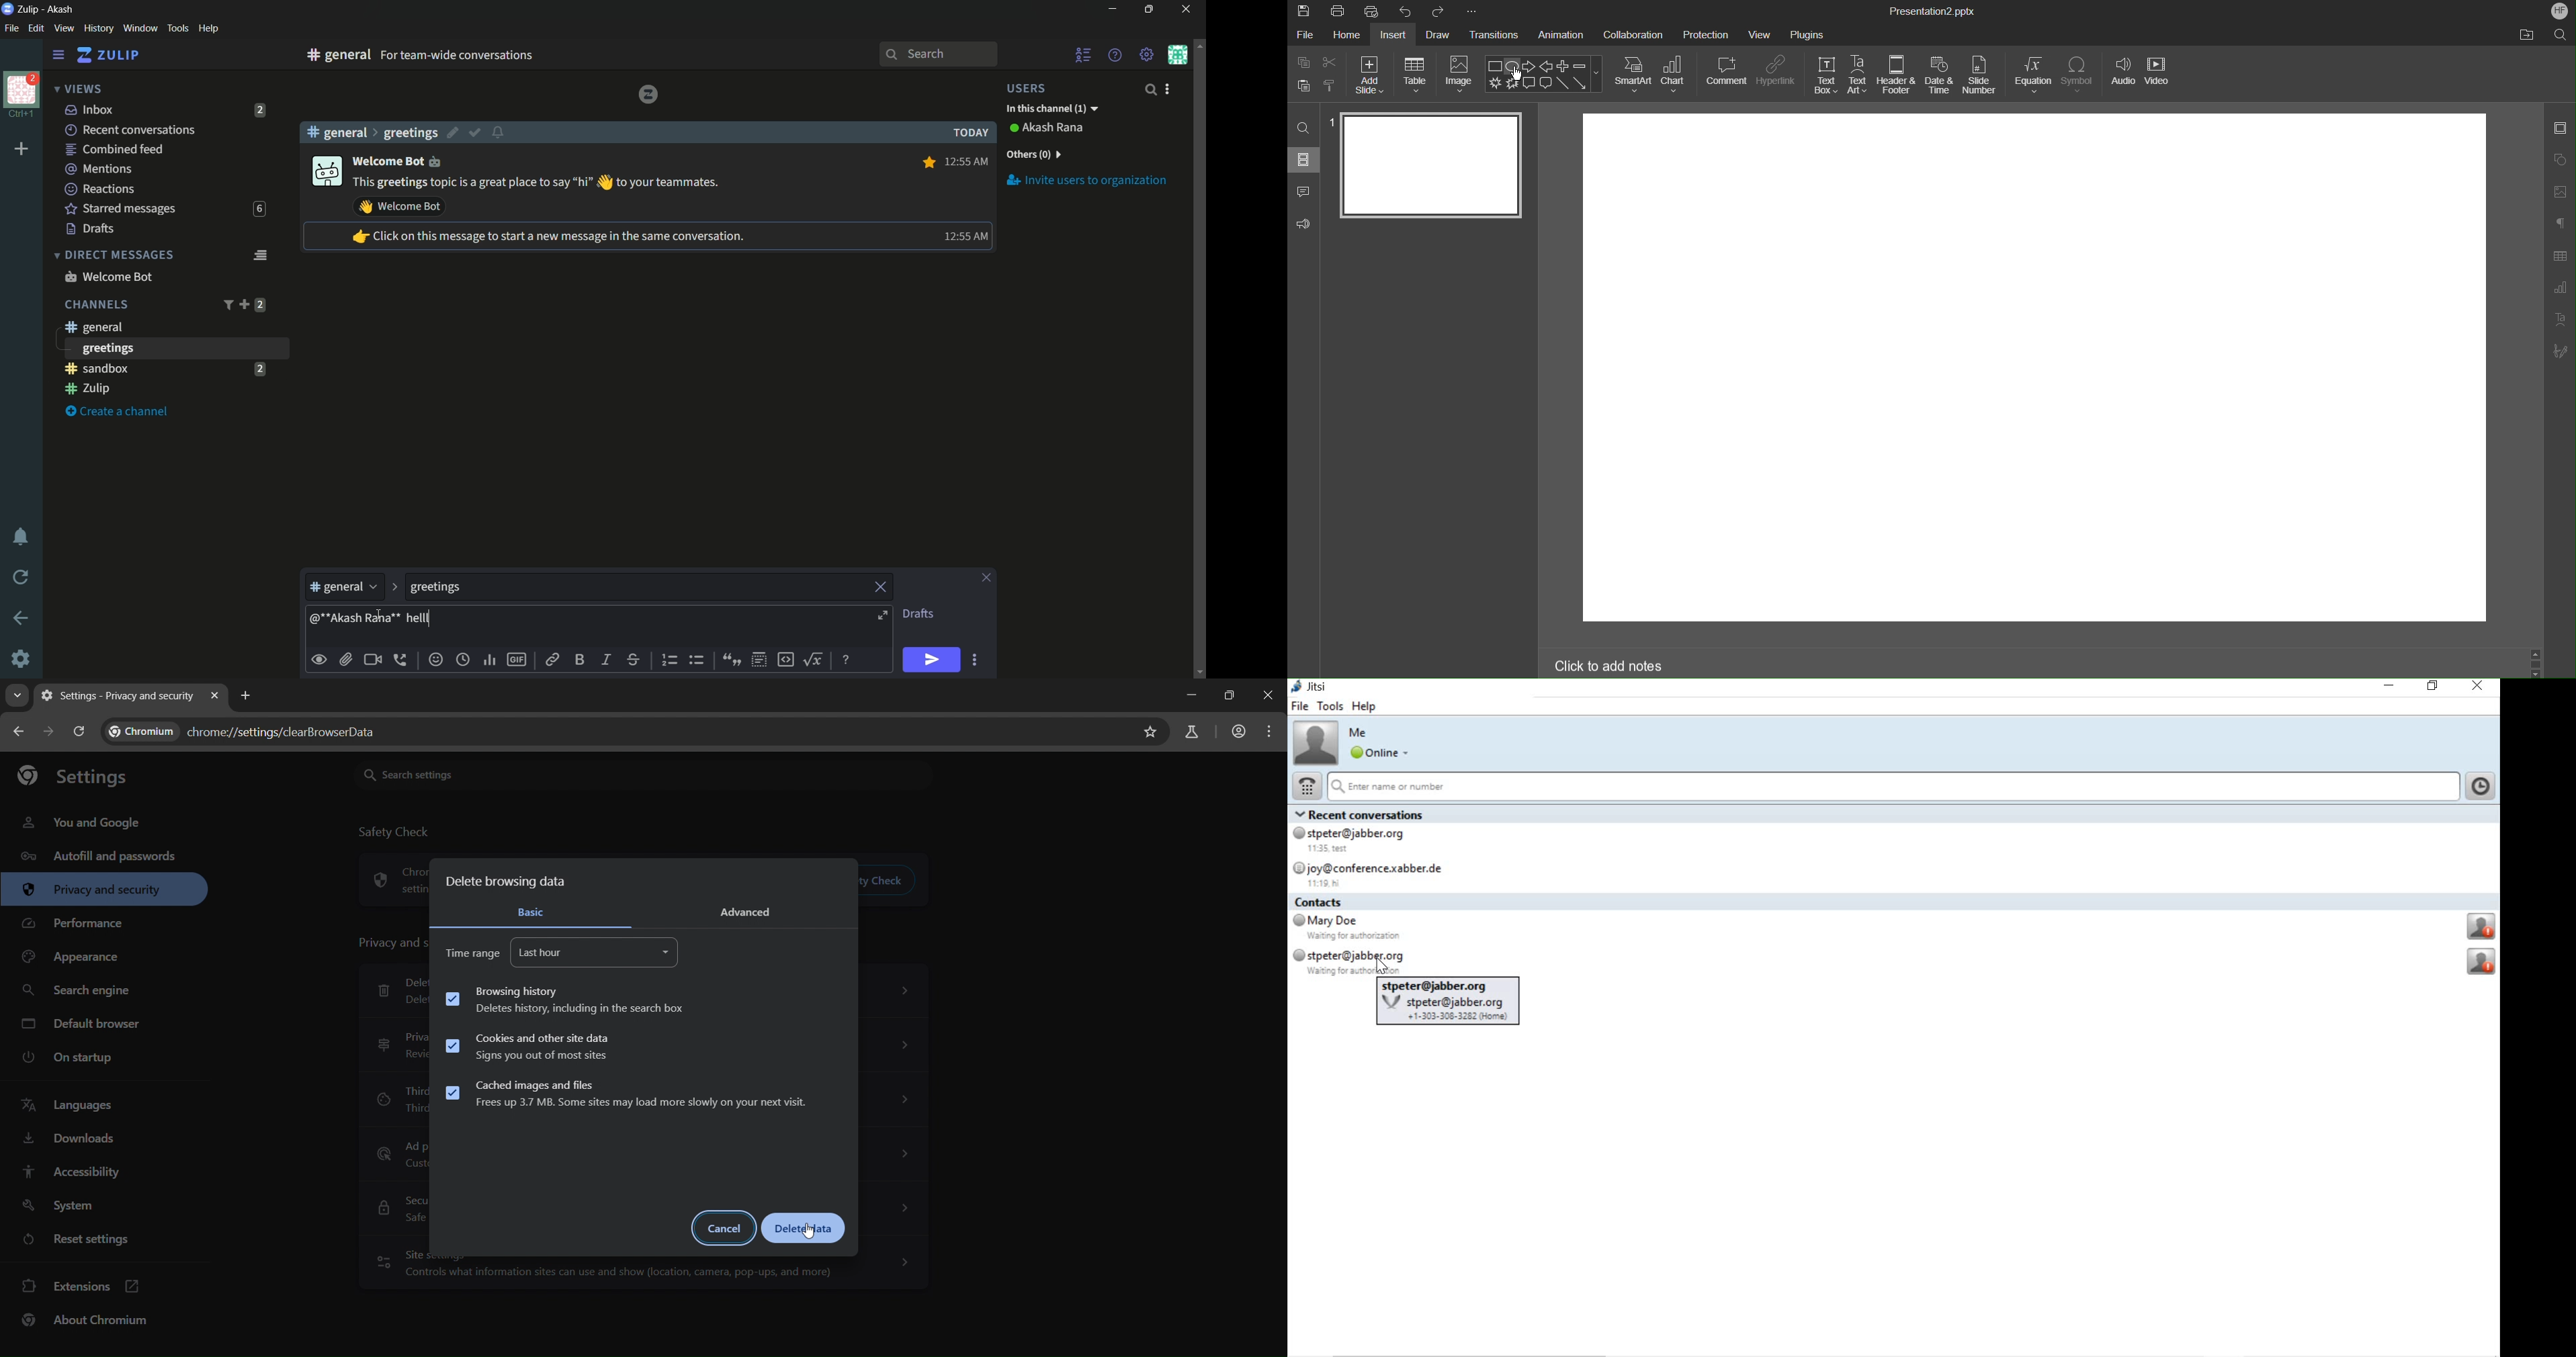 This screenshot has height=1372, width=2576. I want to click on search, so click(1150, 89).